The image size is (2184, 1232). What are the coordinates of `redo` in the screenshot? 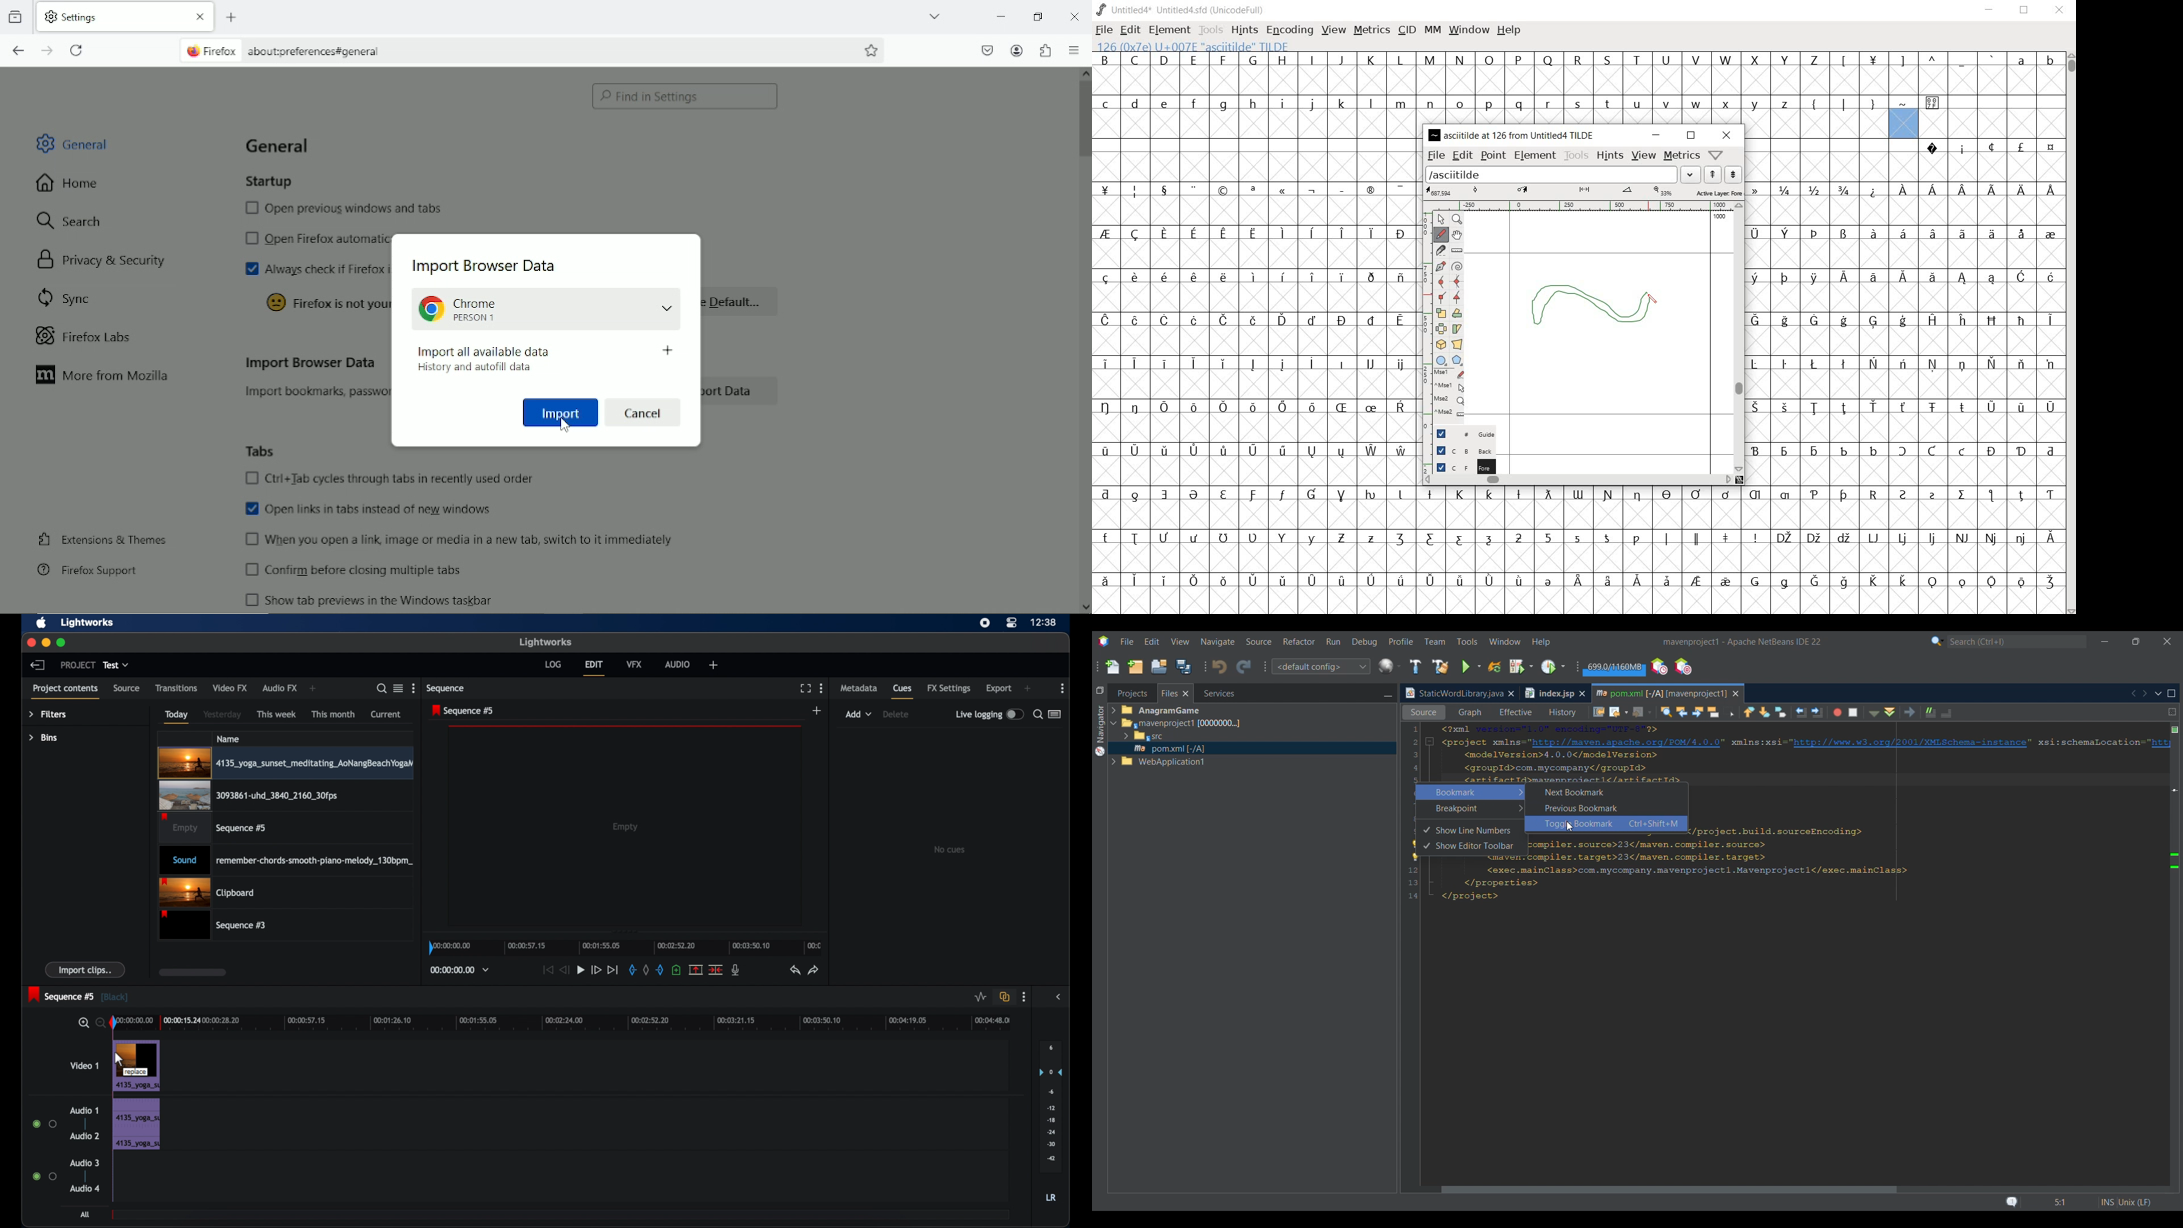 It's located at (814, 970).